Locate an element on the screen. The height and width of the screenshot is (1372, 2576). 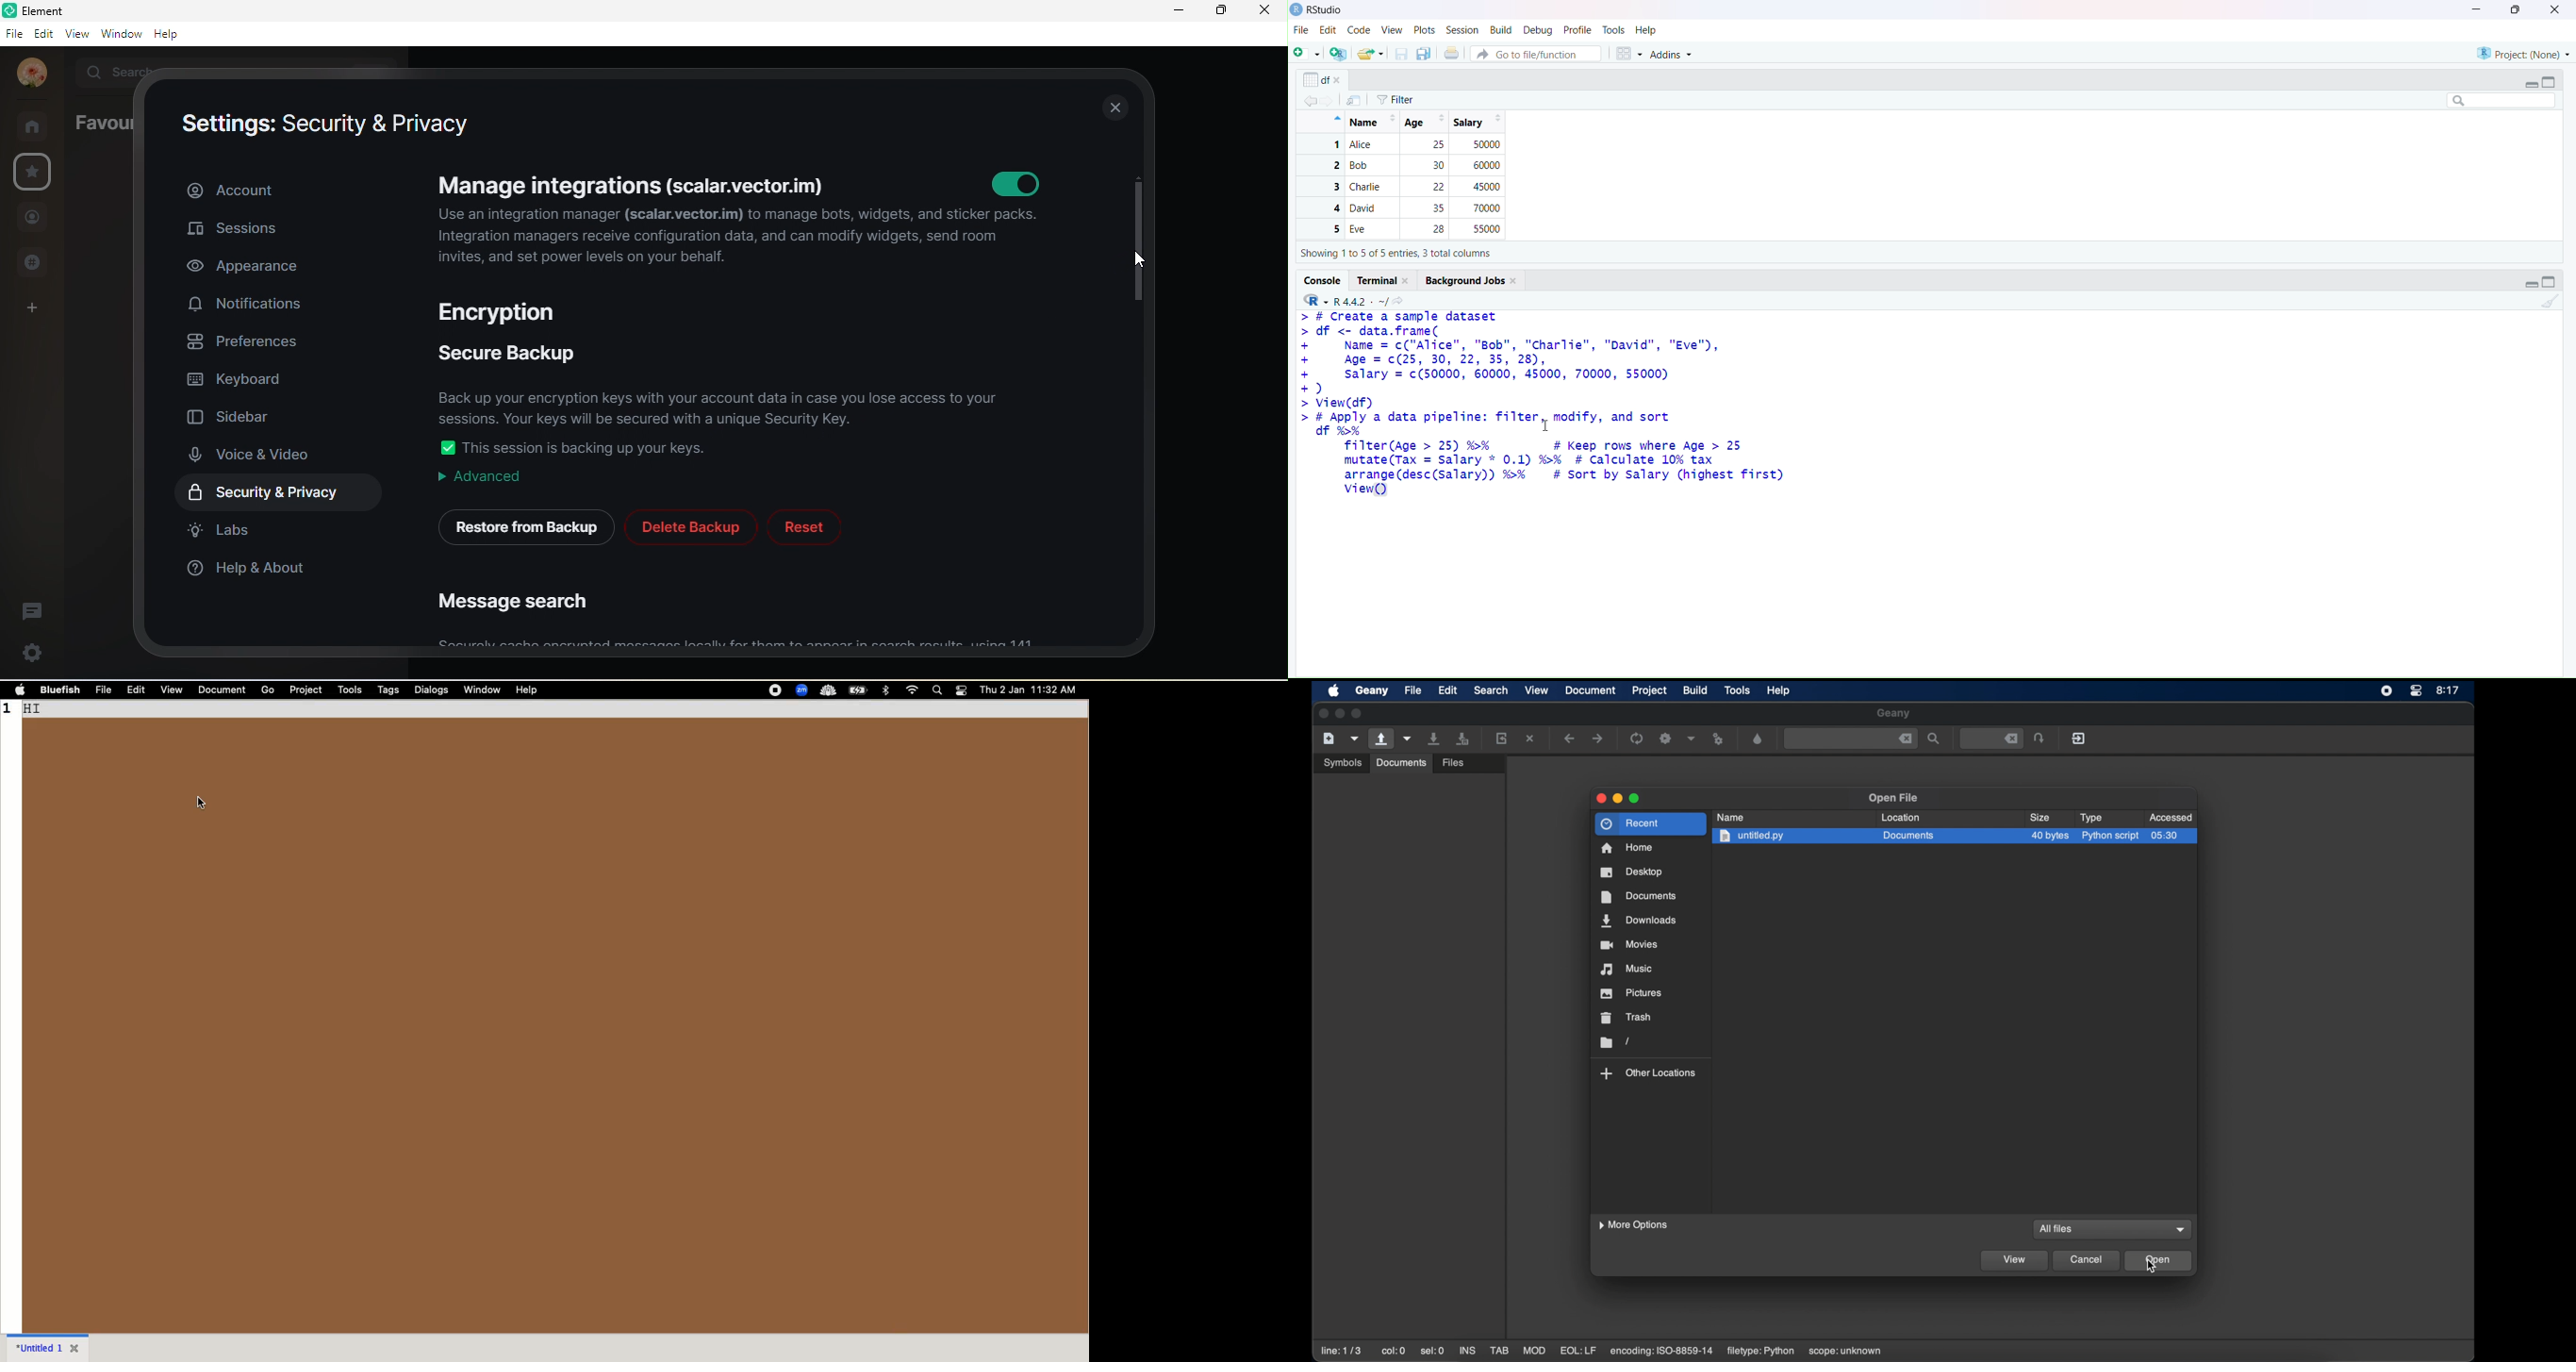
close is located at coordinates (2554, 11).